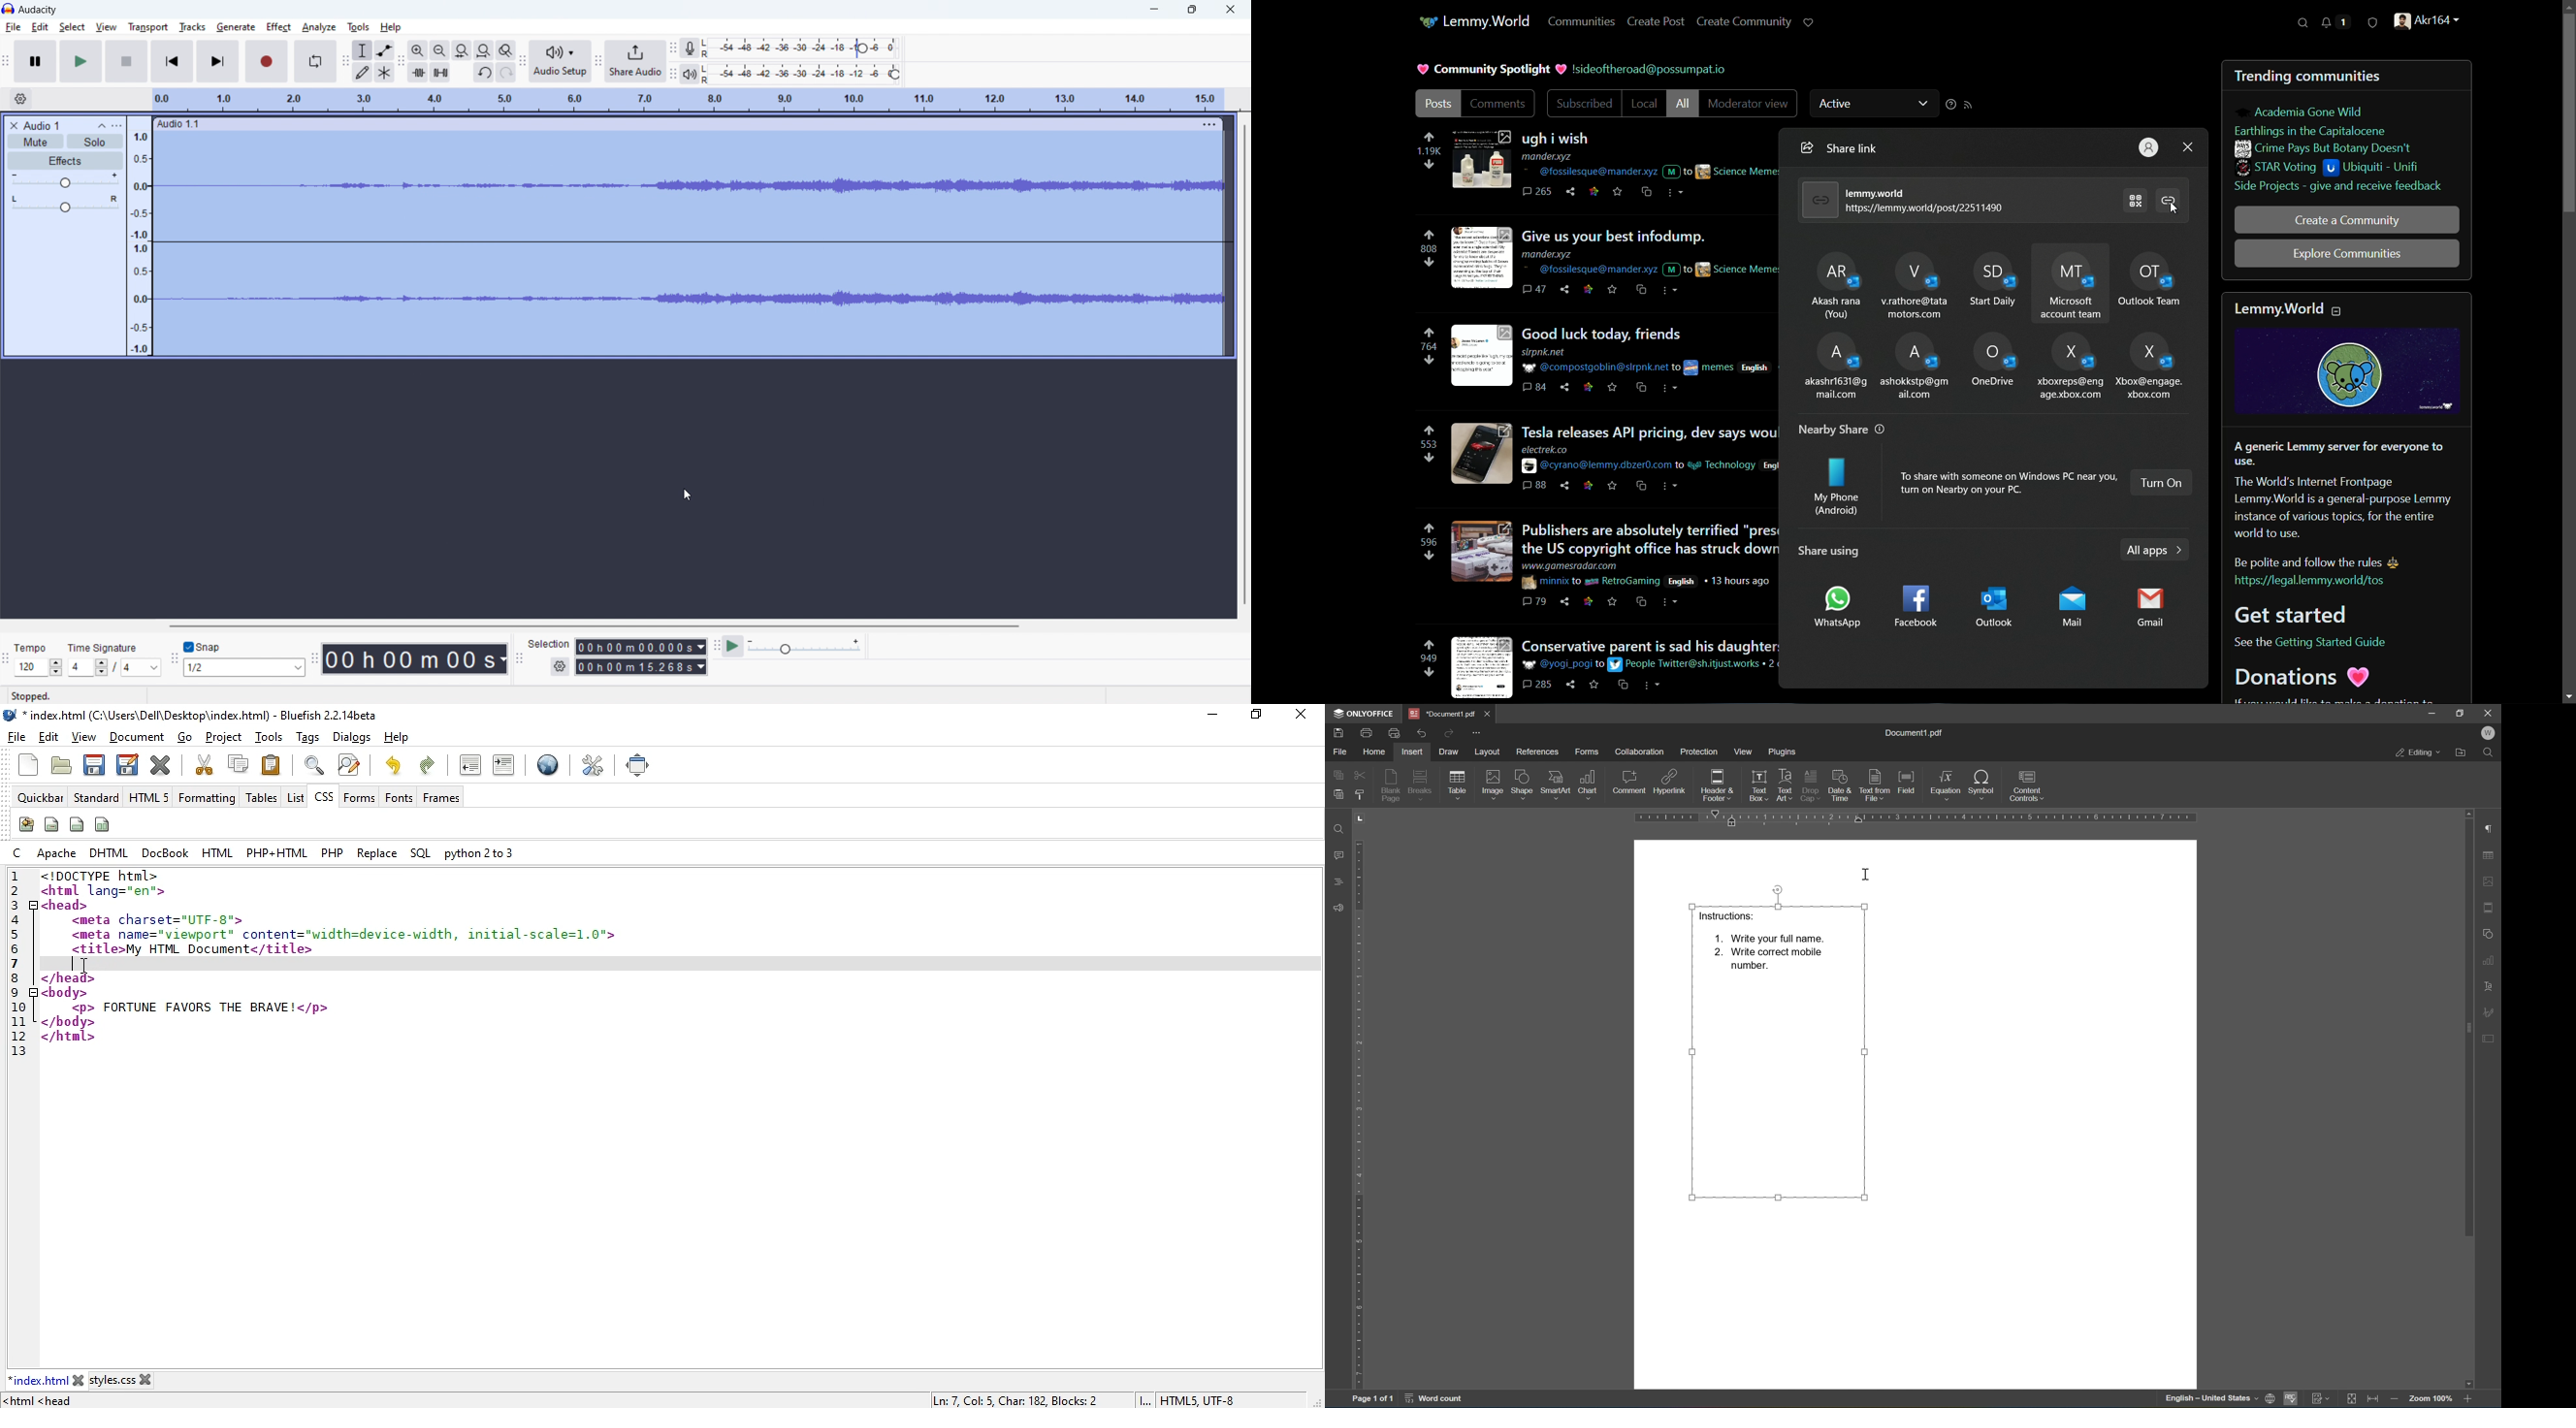 This screenshot has height=1428, width=2576. What do you see at coordinates (137, 738) in the screenshot?
I see `document` at bounding box center [137, 738].